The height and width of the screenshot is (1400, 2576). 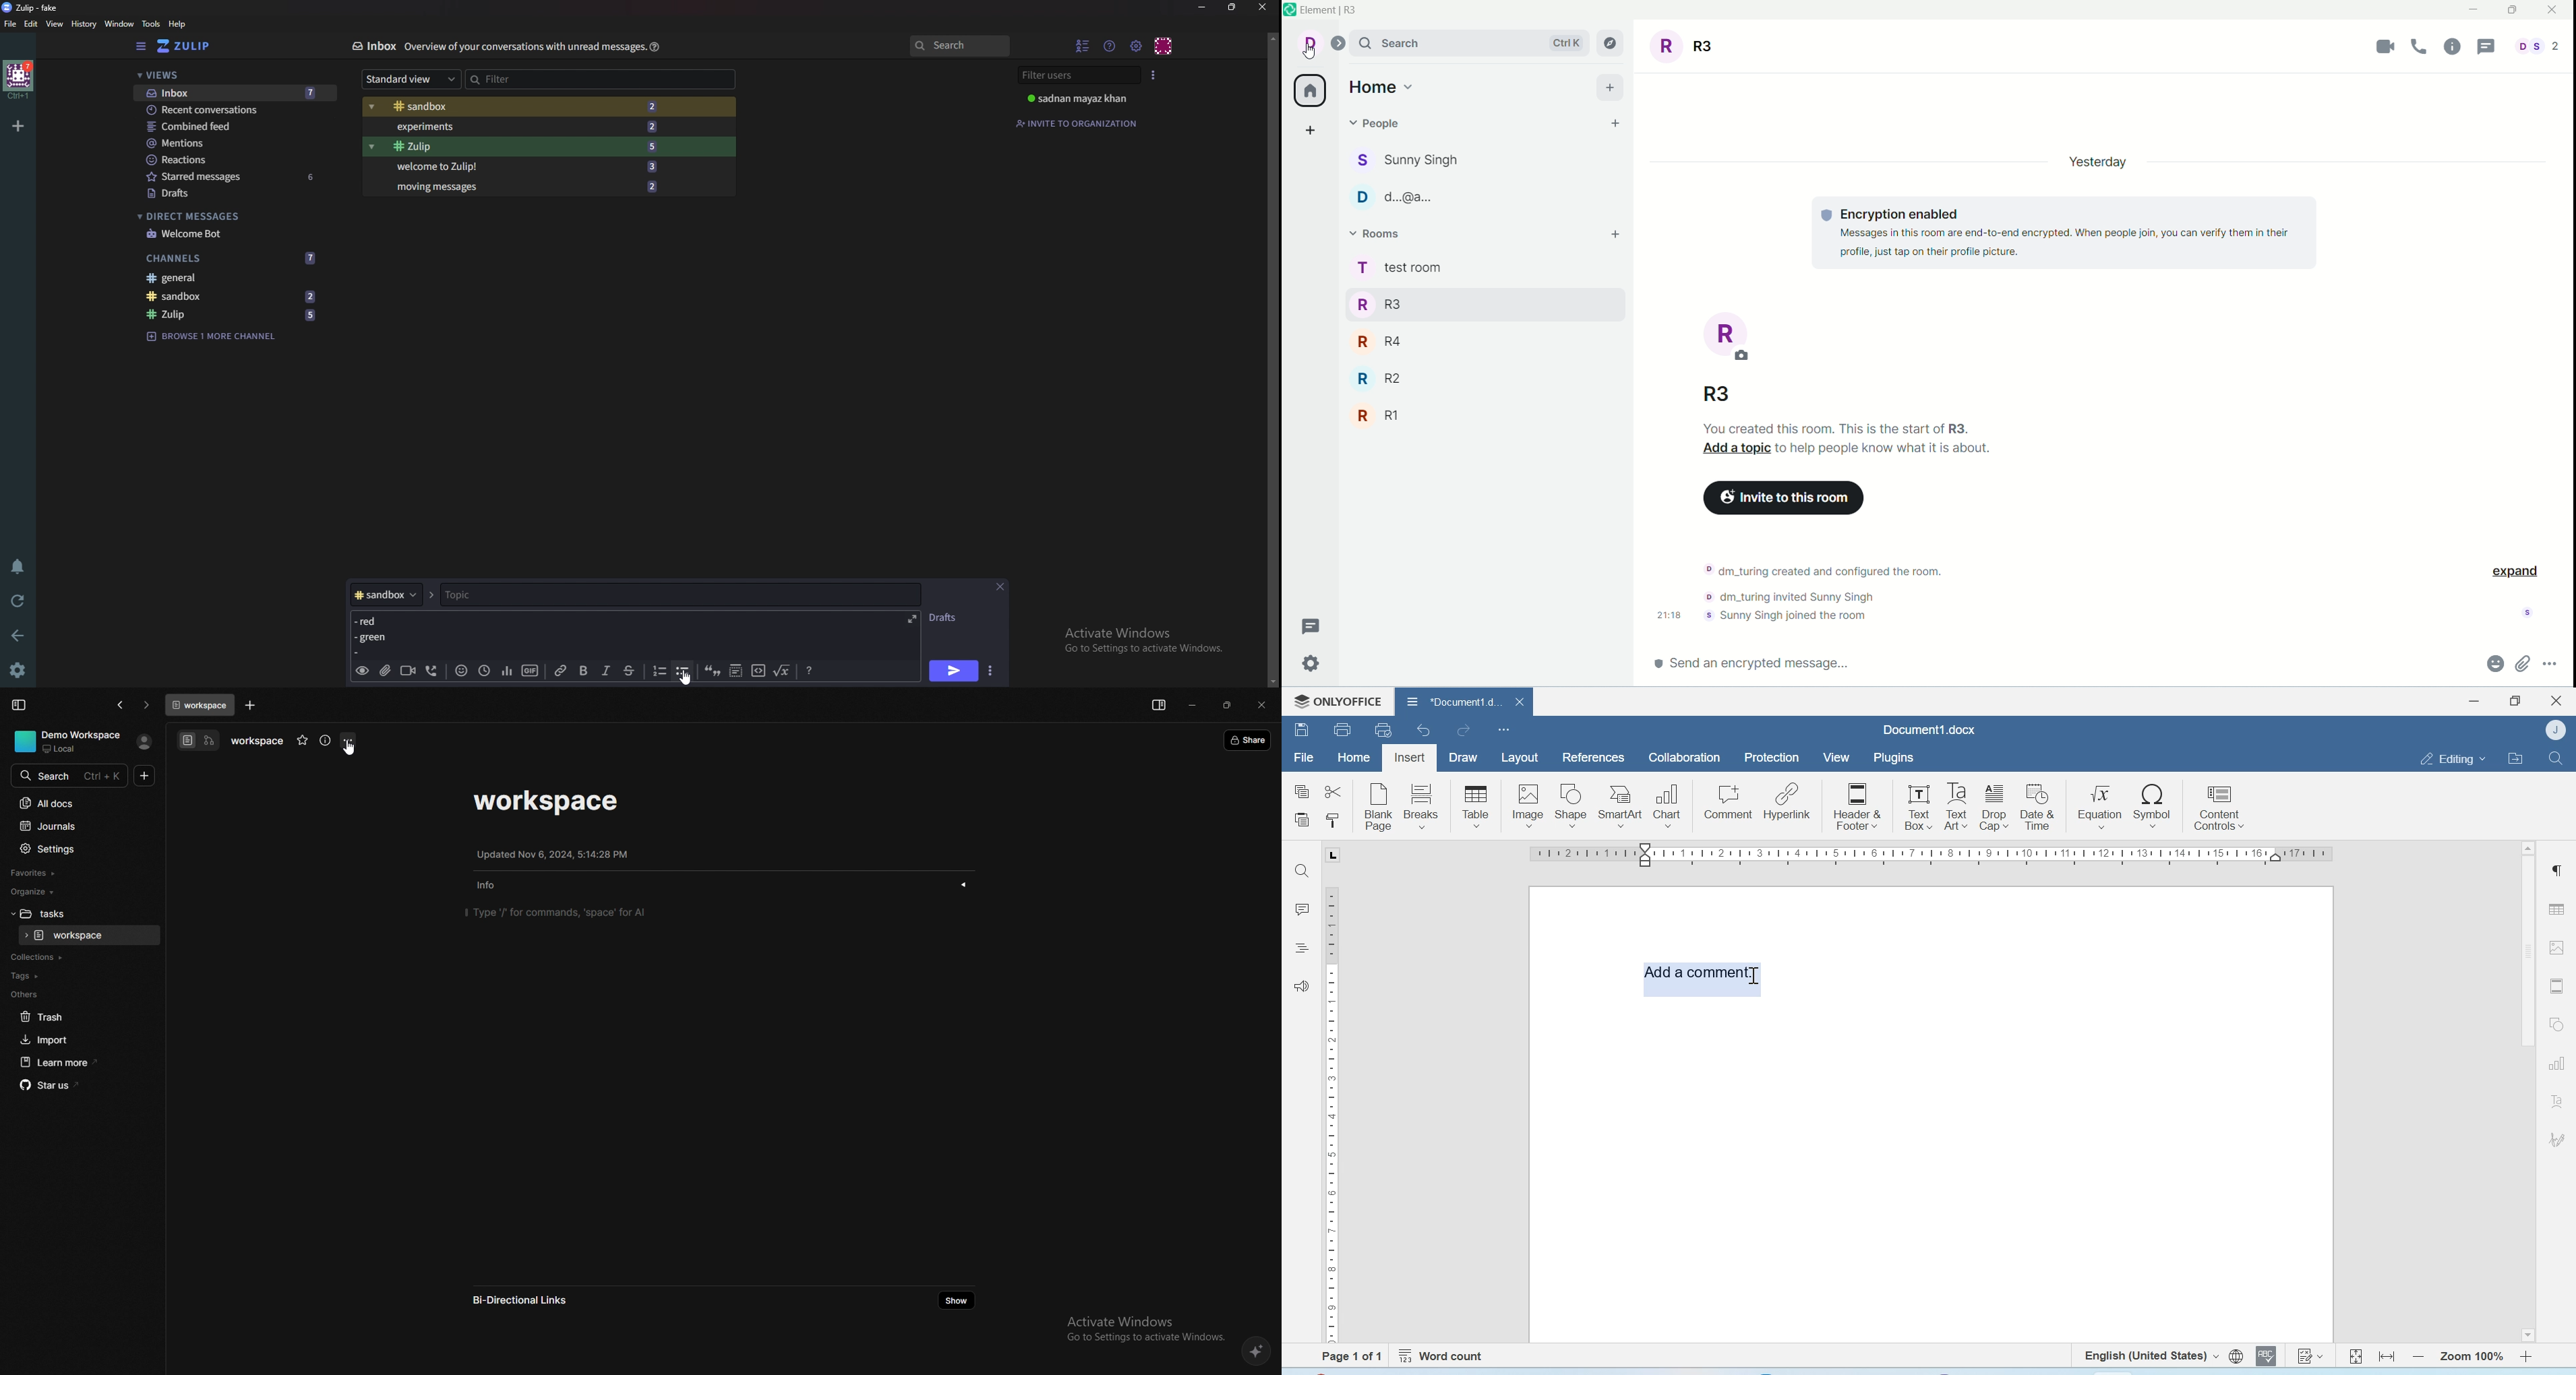 What do you see at coordinates (85, 24) in the screenshot?
I see `History` at bounding box center [85, 24].